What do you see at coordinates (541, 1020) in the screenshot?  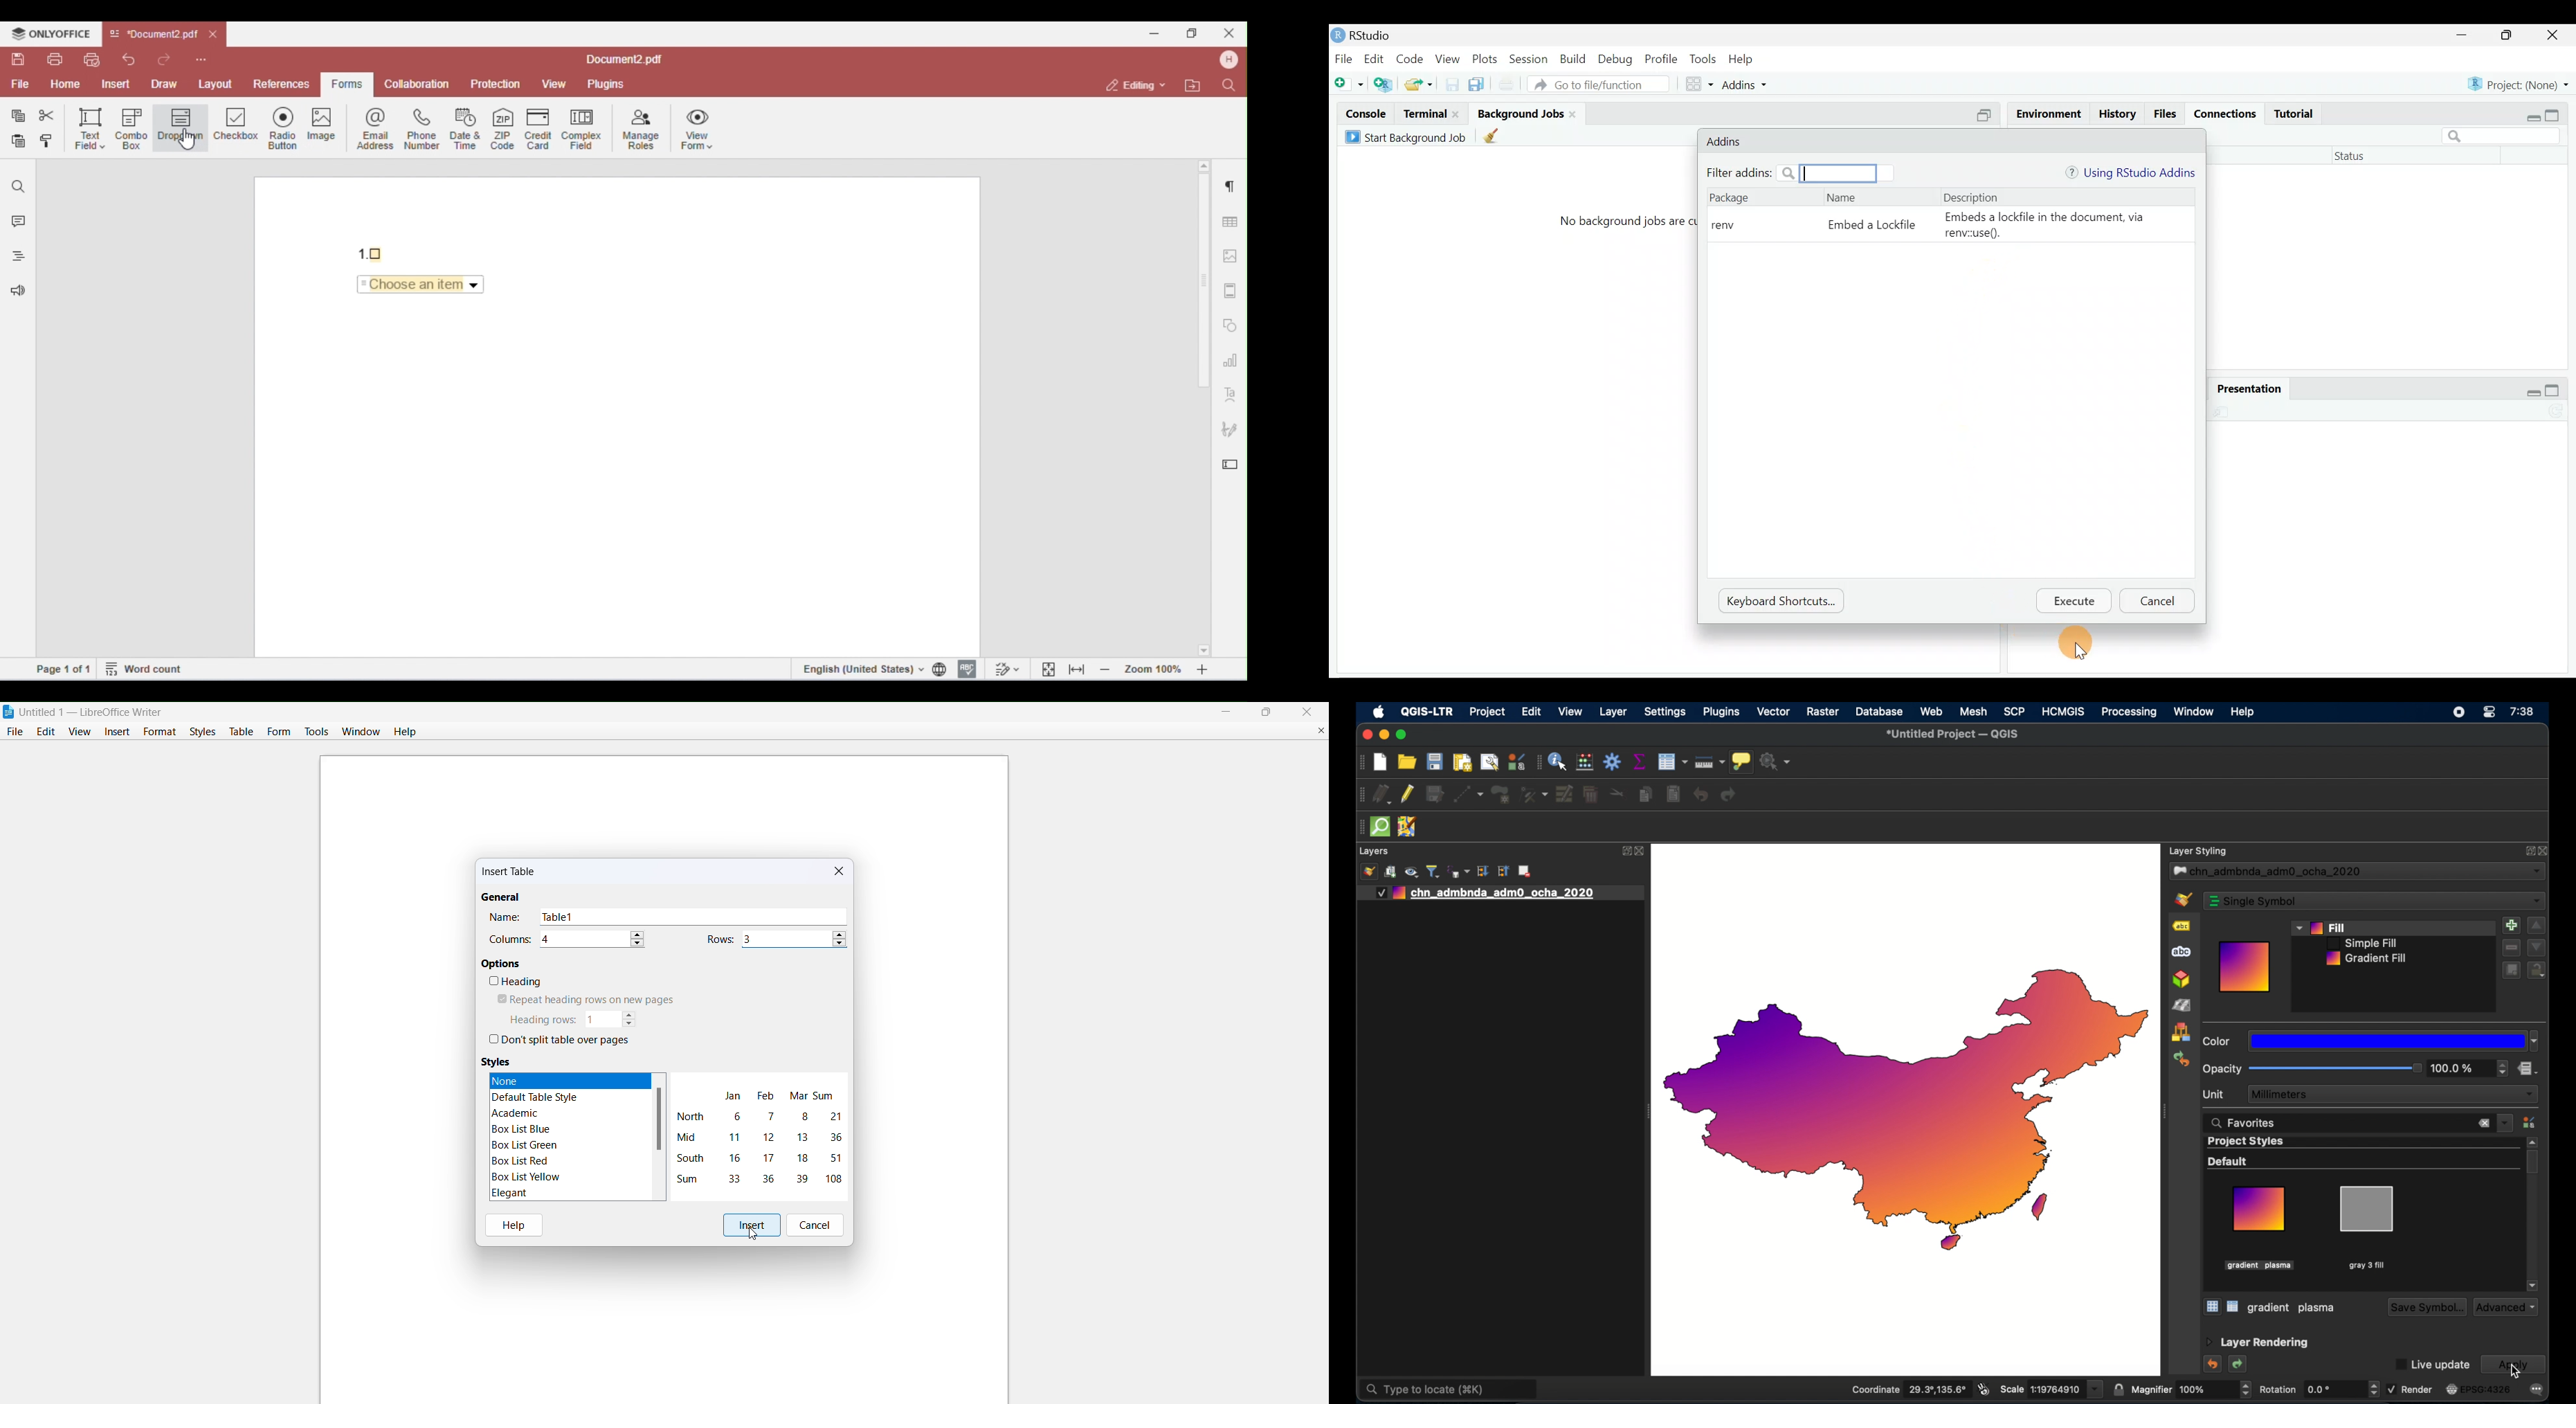 I see `heading rows` at bounding box center [541, 1020].